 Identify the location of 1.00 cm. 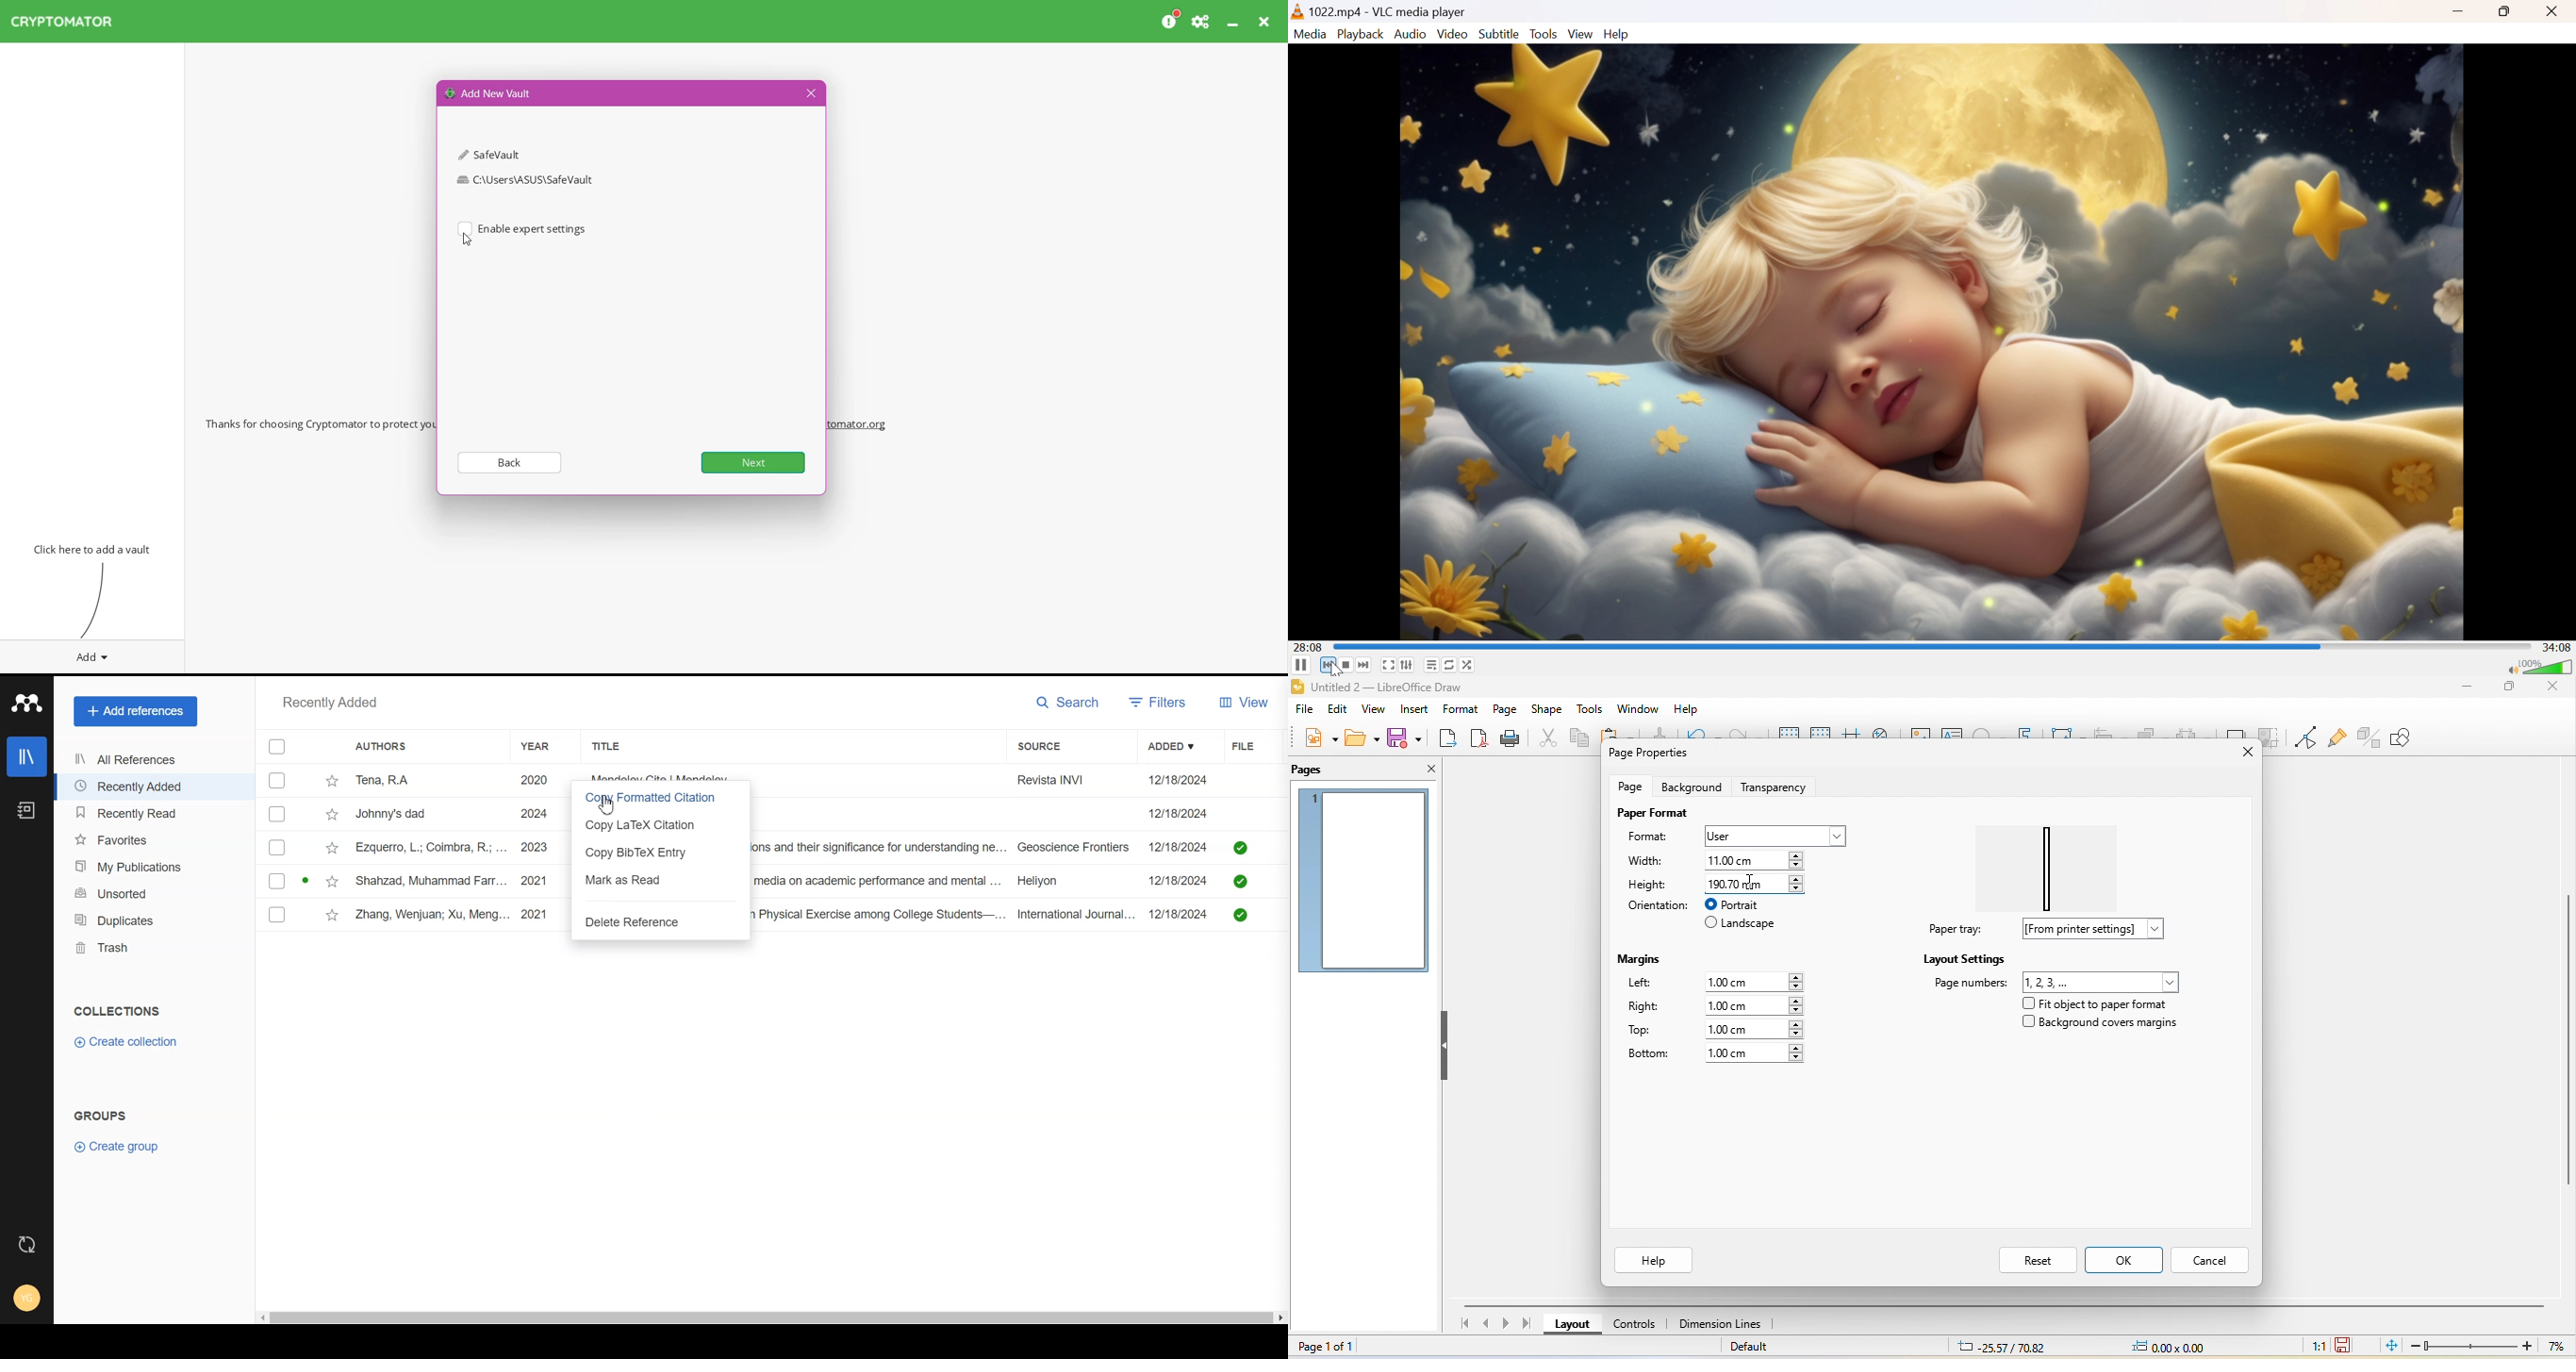
(1753, 1005).